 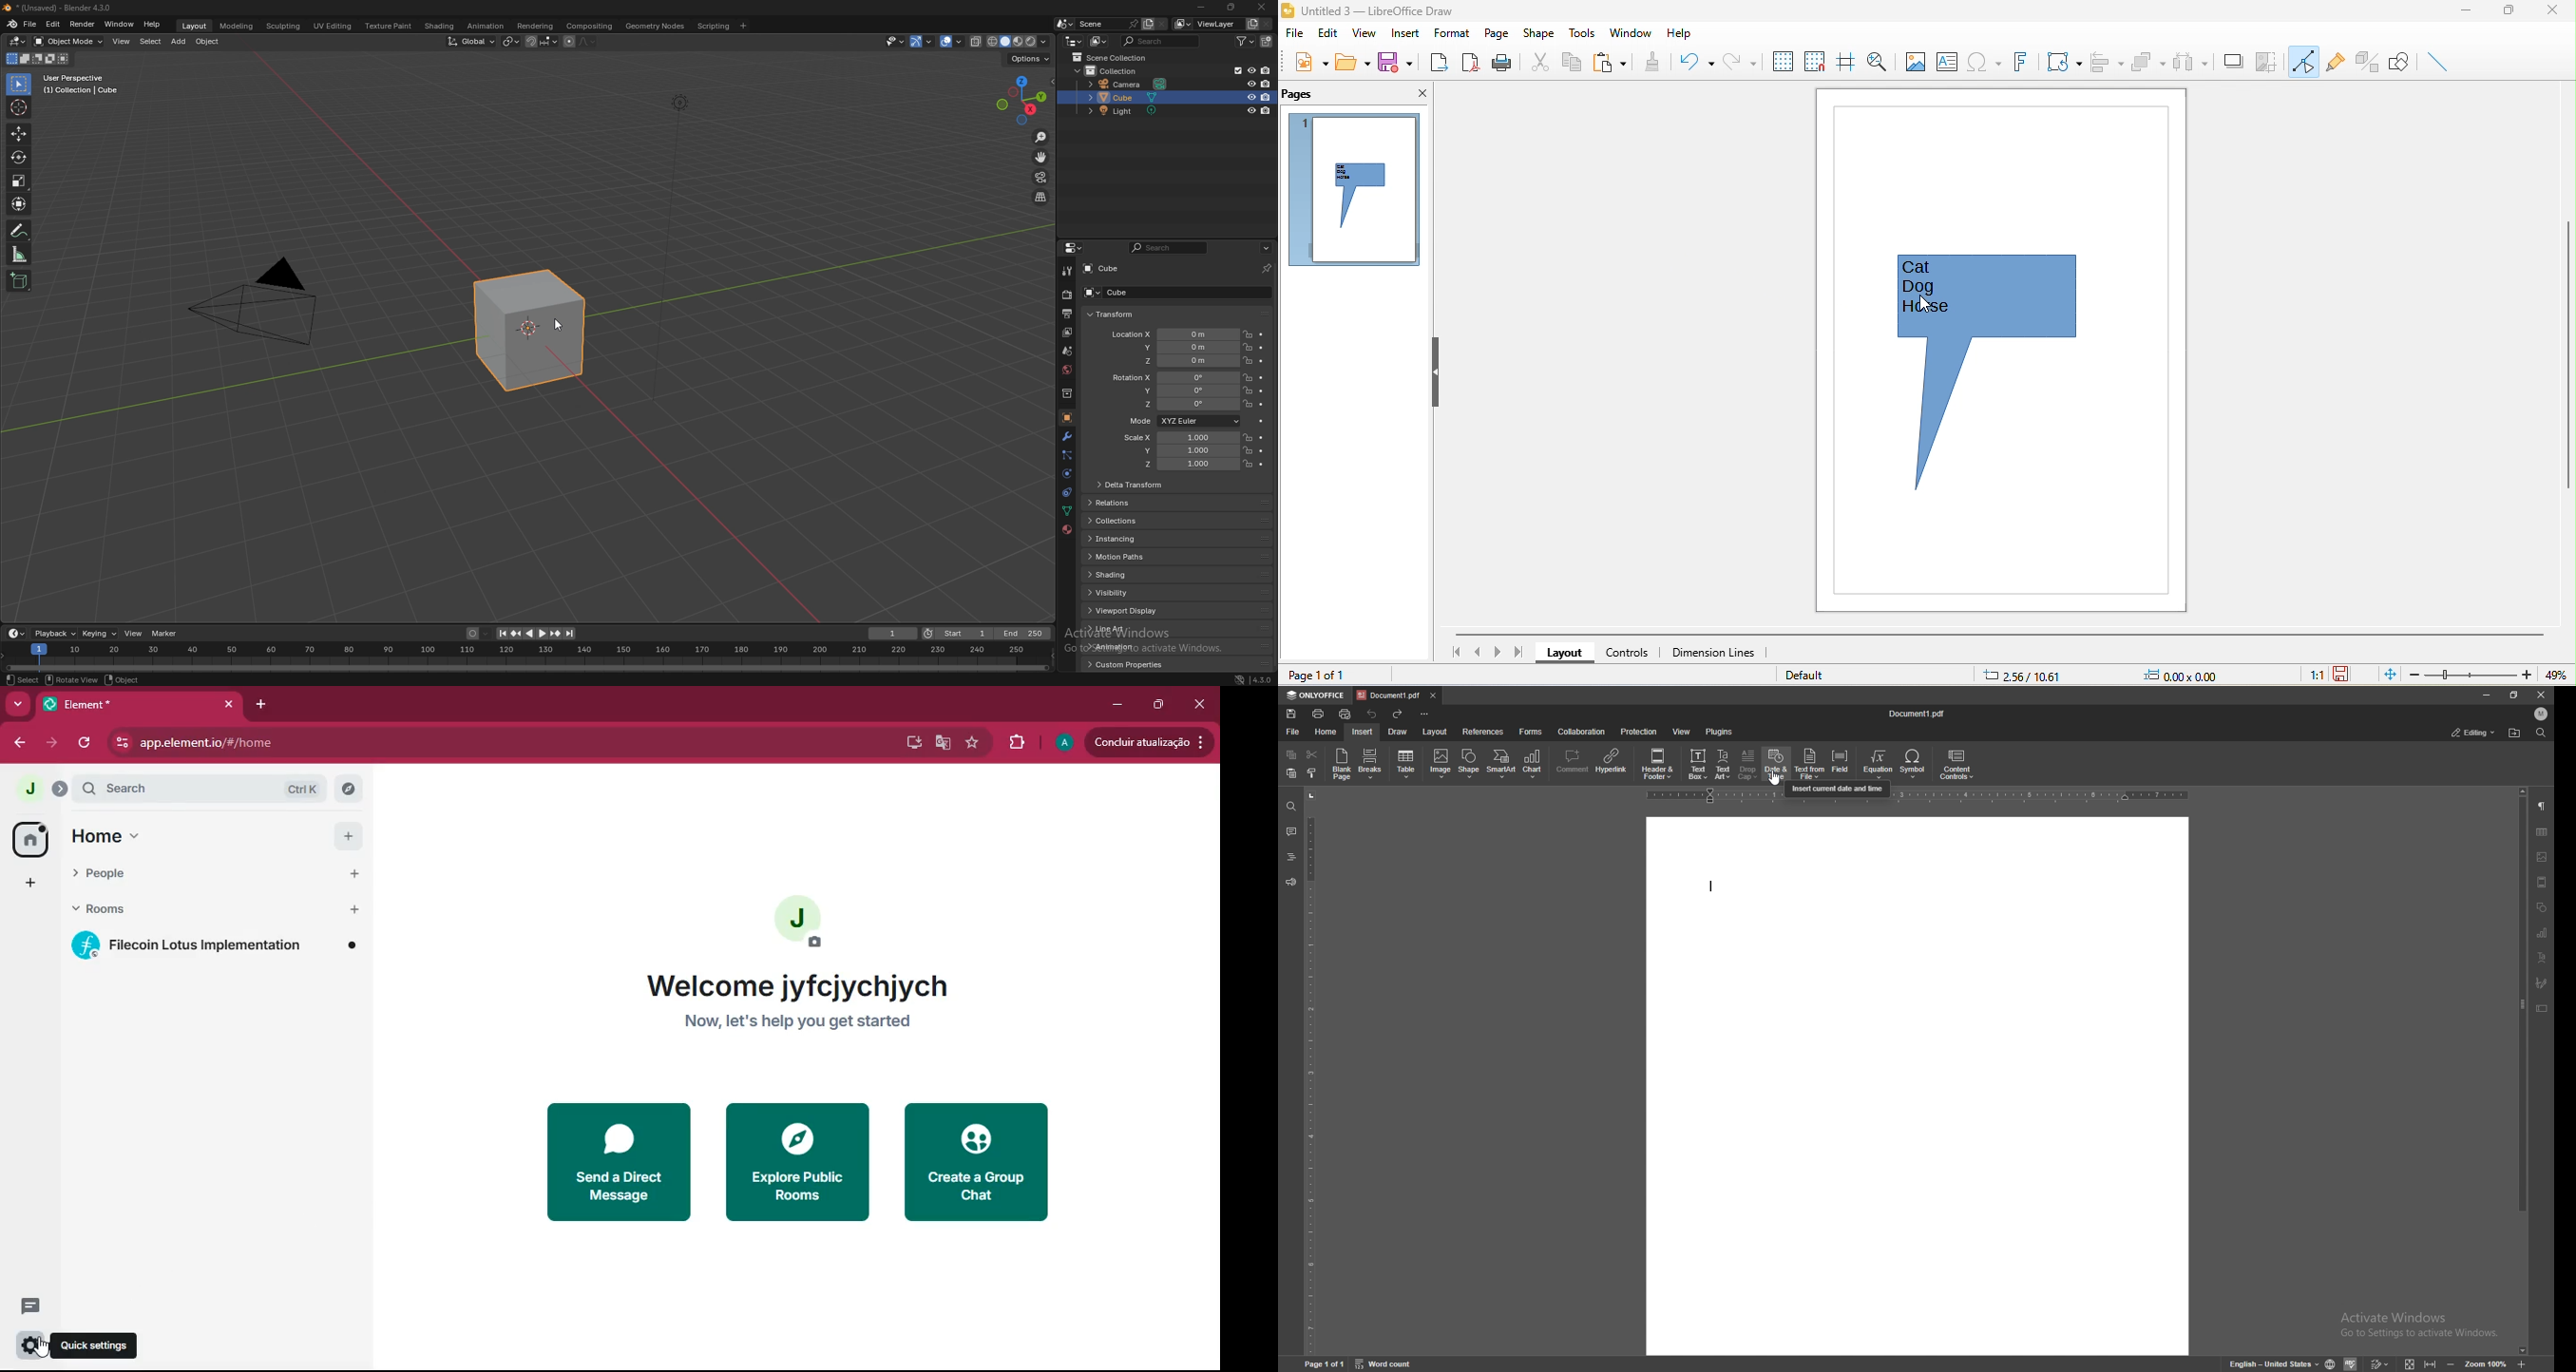 What do you see at coordinates (1433, 372) in the screenshot?
I see `hide` at bounding box center [1433, 372].